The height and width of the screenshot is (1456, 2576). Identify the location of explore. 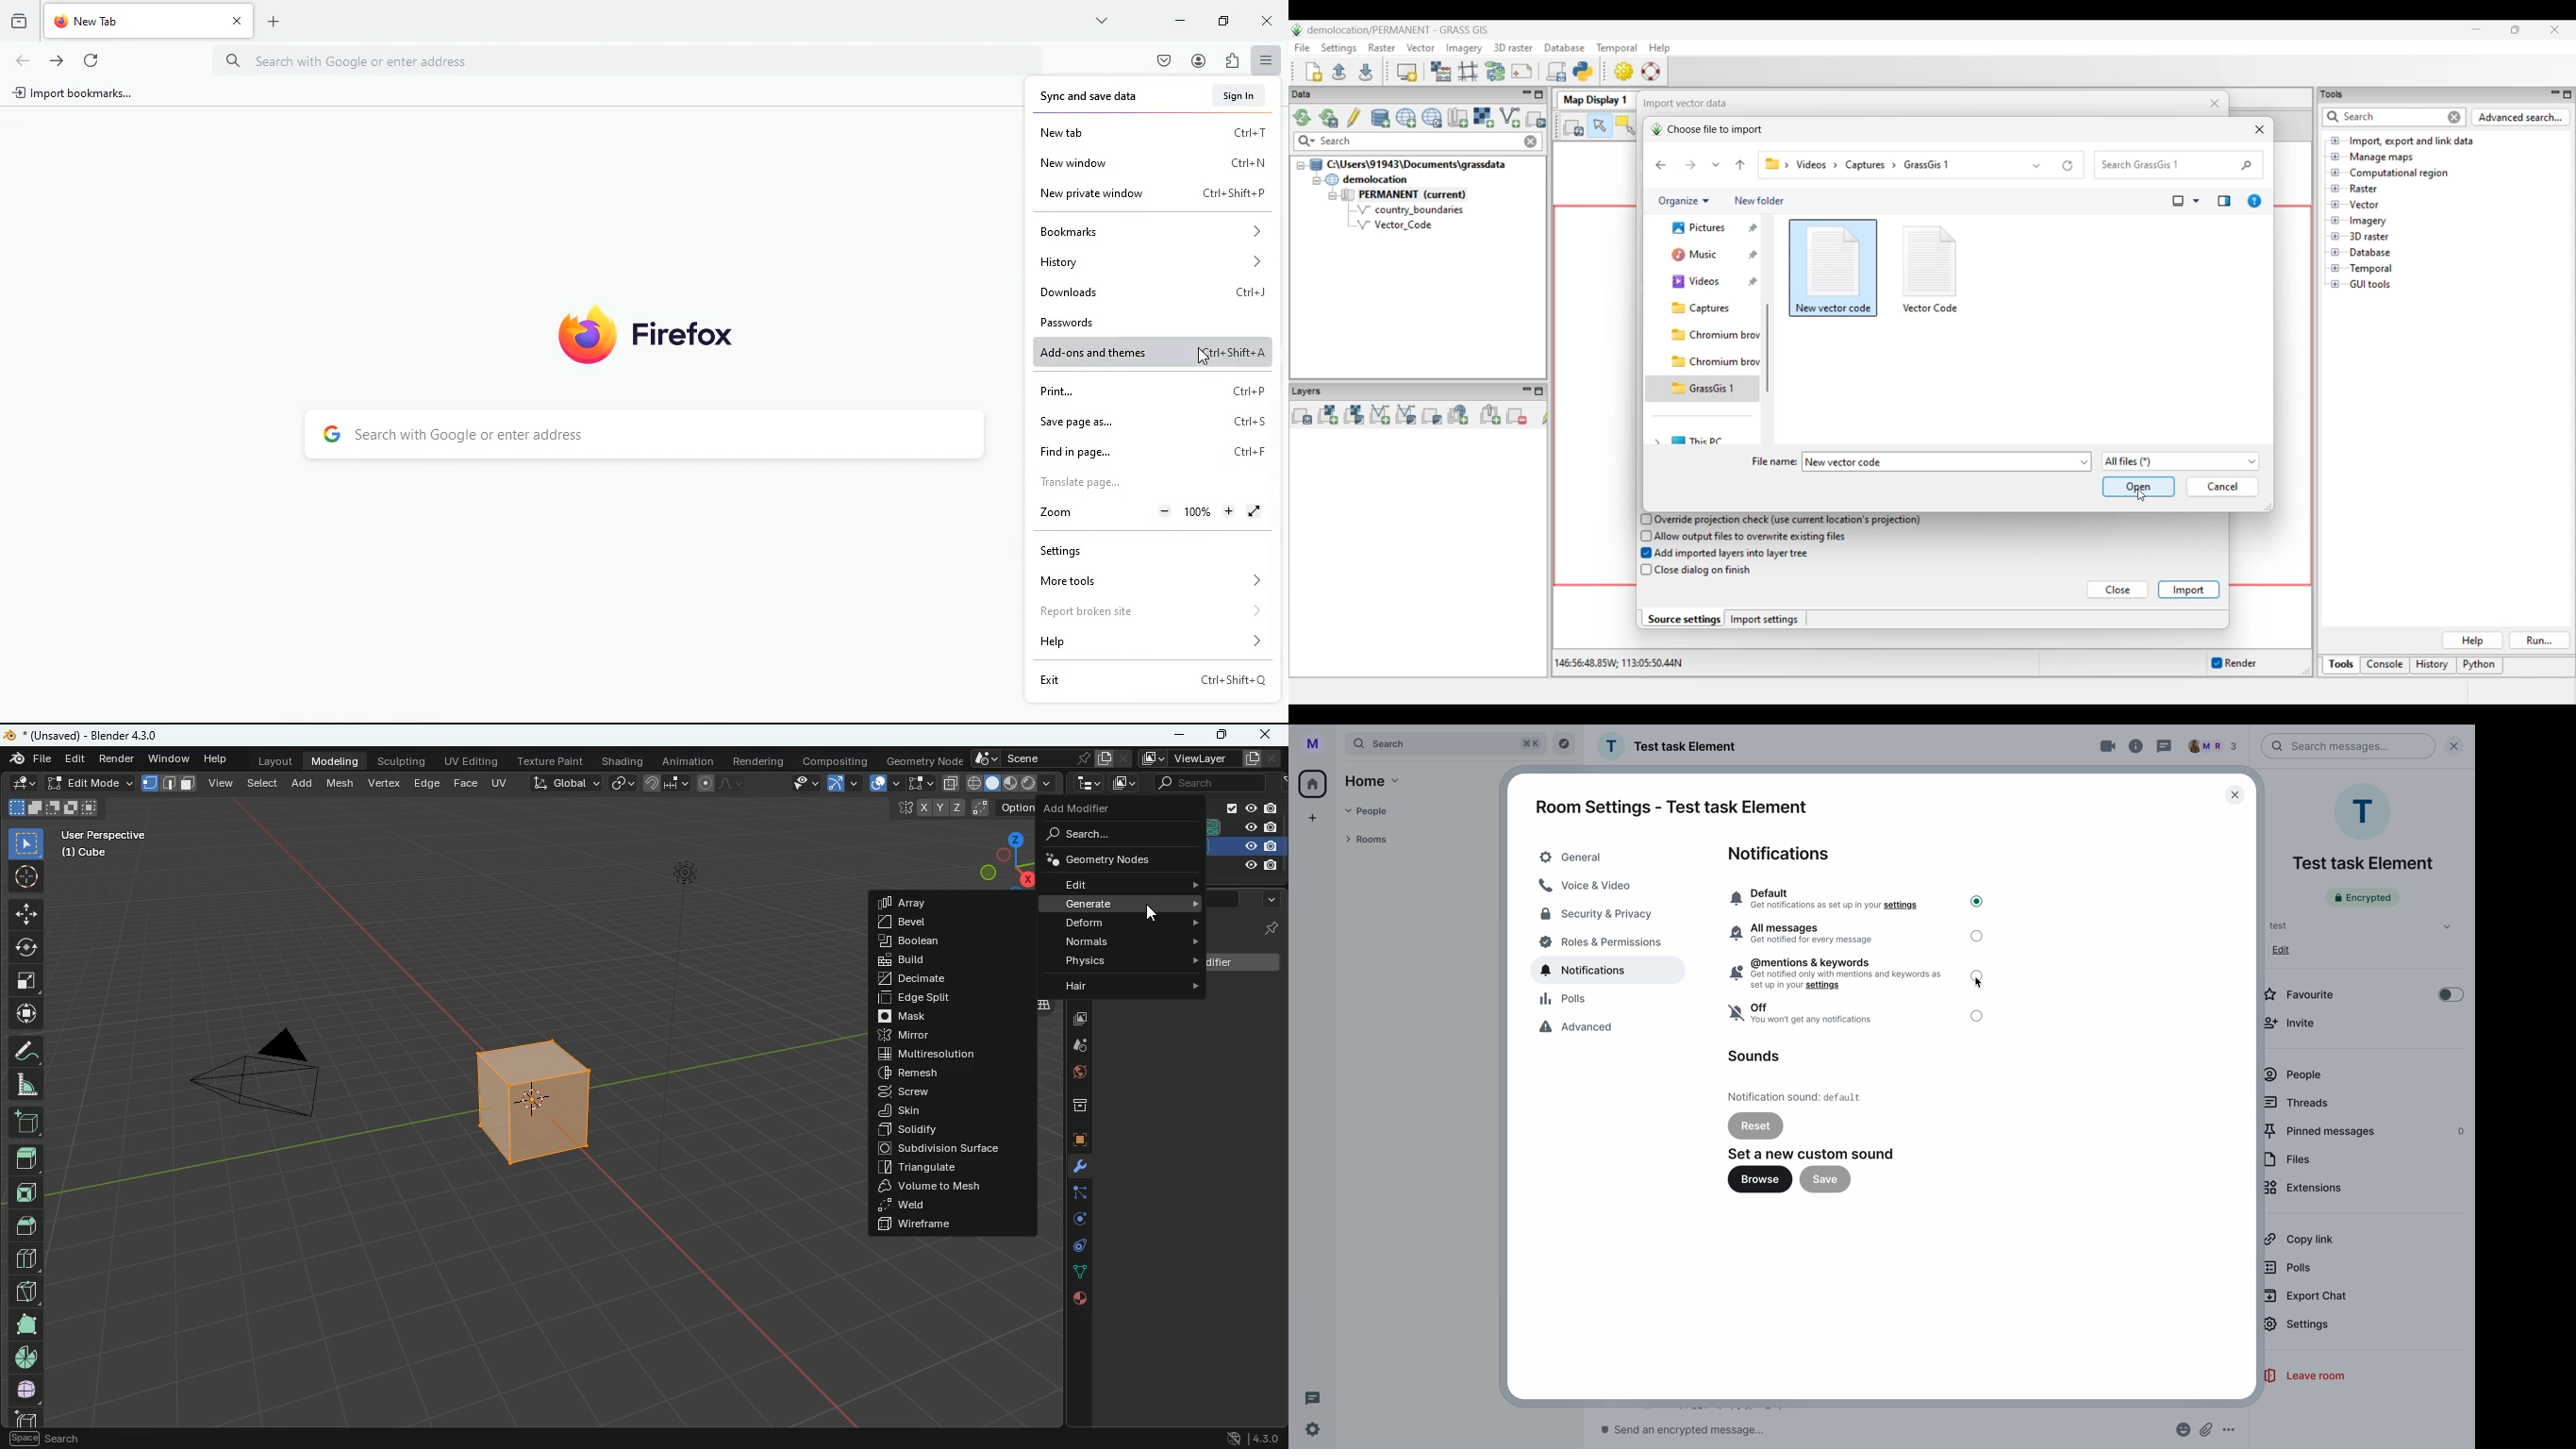
(1564, 744).